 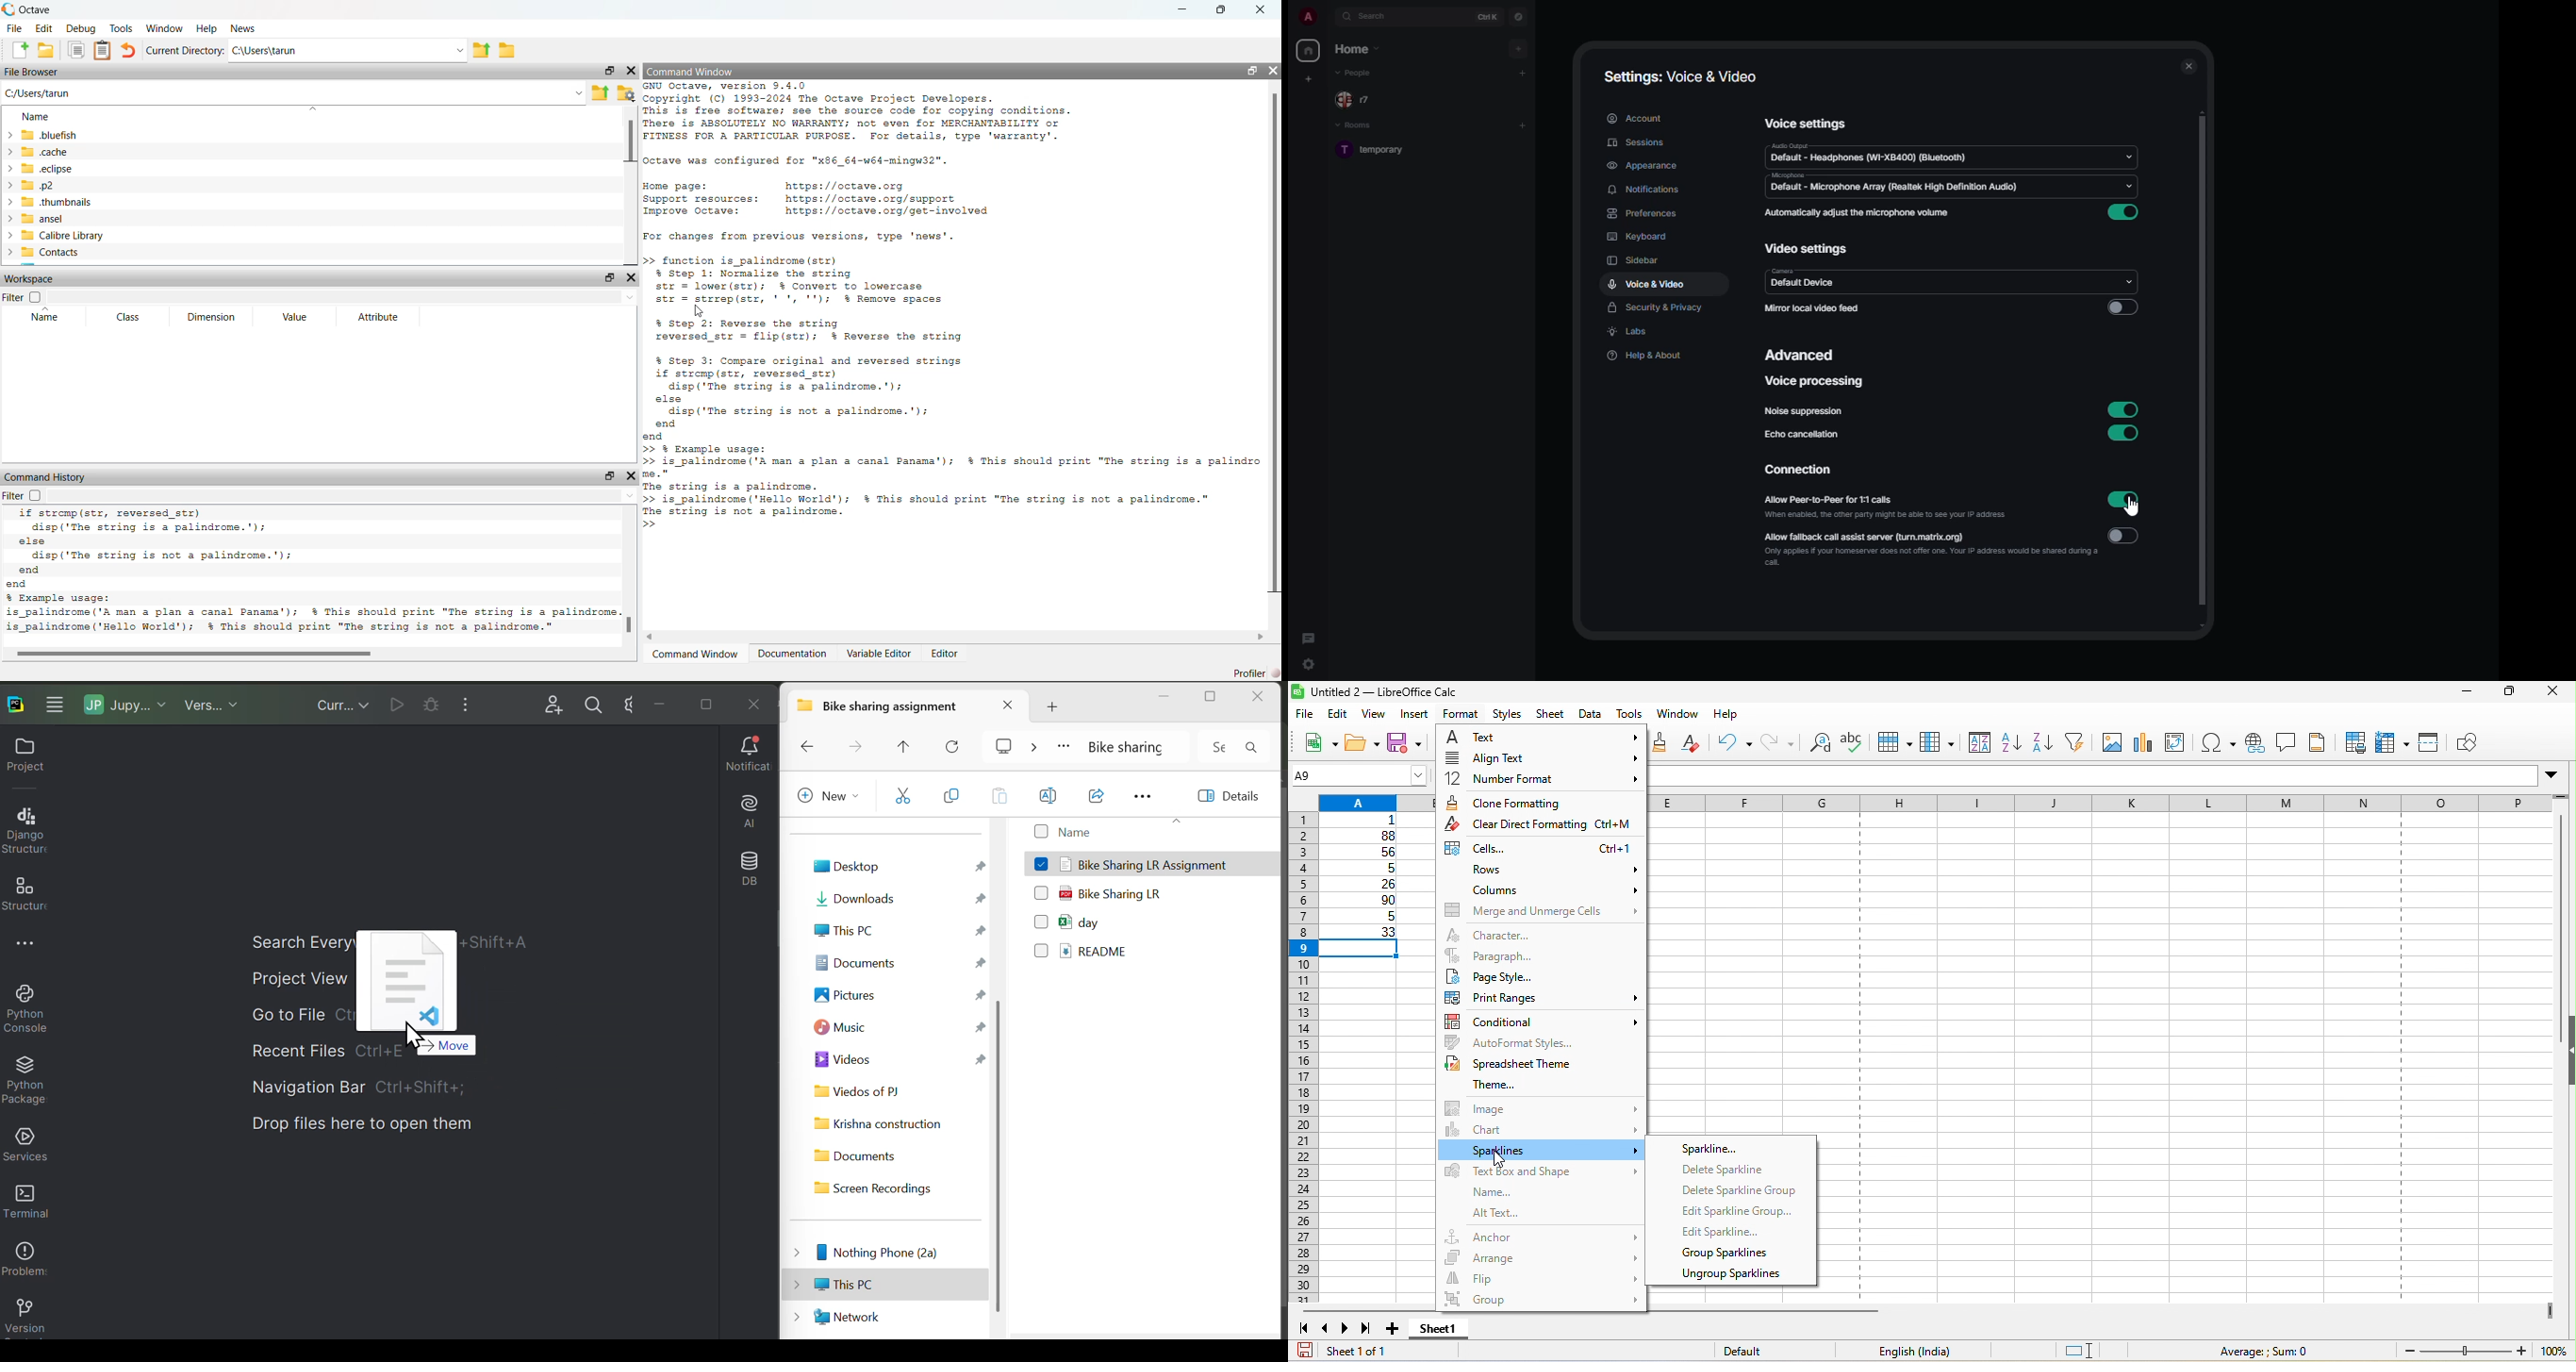 What do you see at coordinates (292, 316) in the screenshot?
I see `value` at bounding box center [292, 316].